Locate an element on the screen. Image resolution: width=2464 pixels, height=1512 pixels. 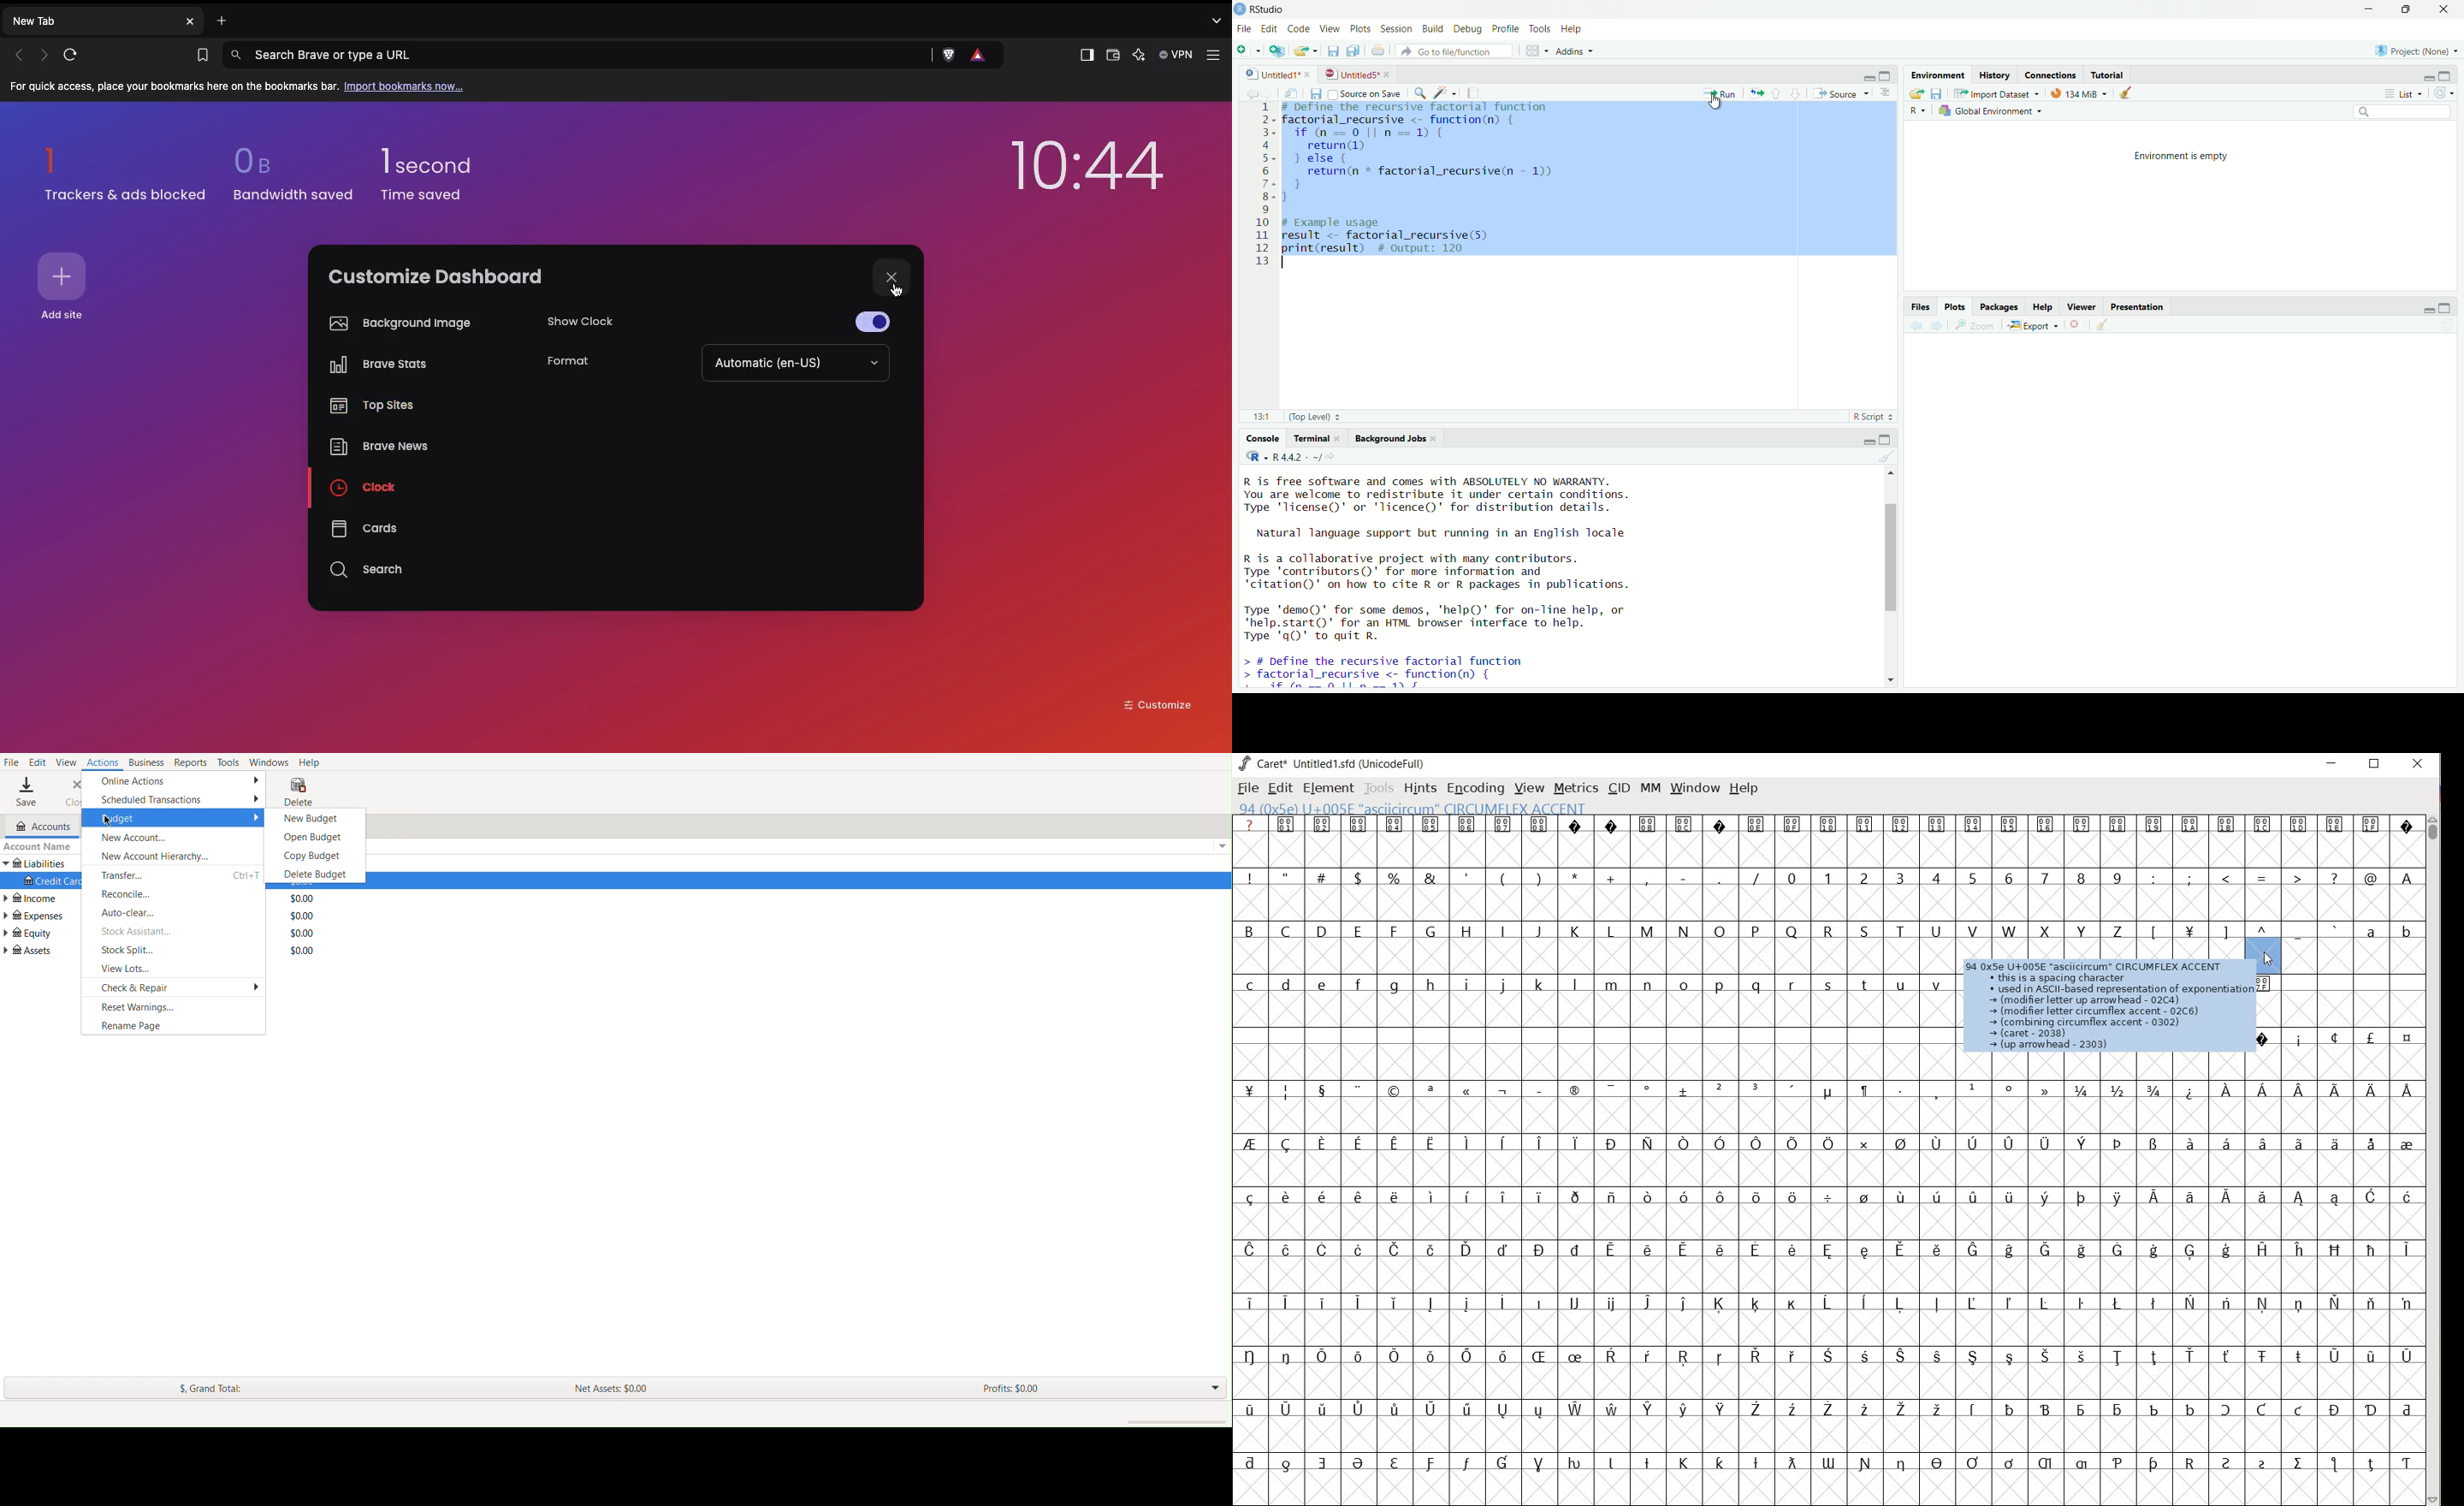
New File is located at coordinates (1247, 51).